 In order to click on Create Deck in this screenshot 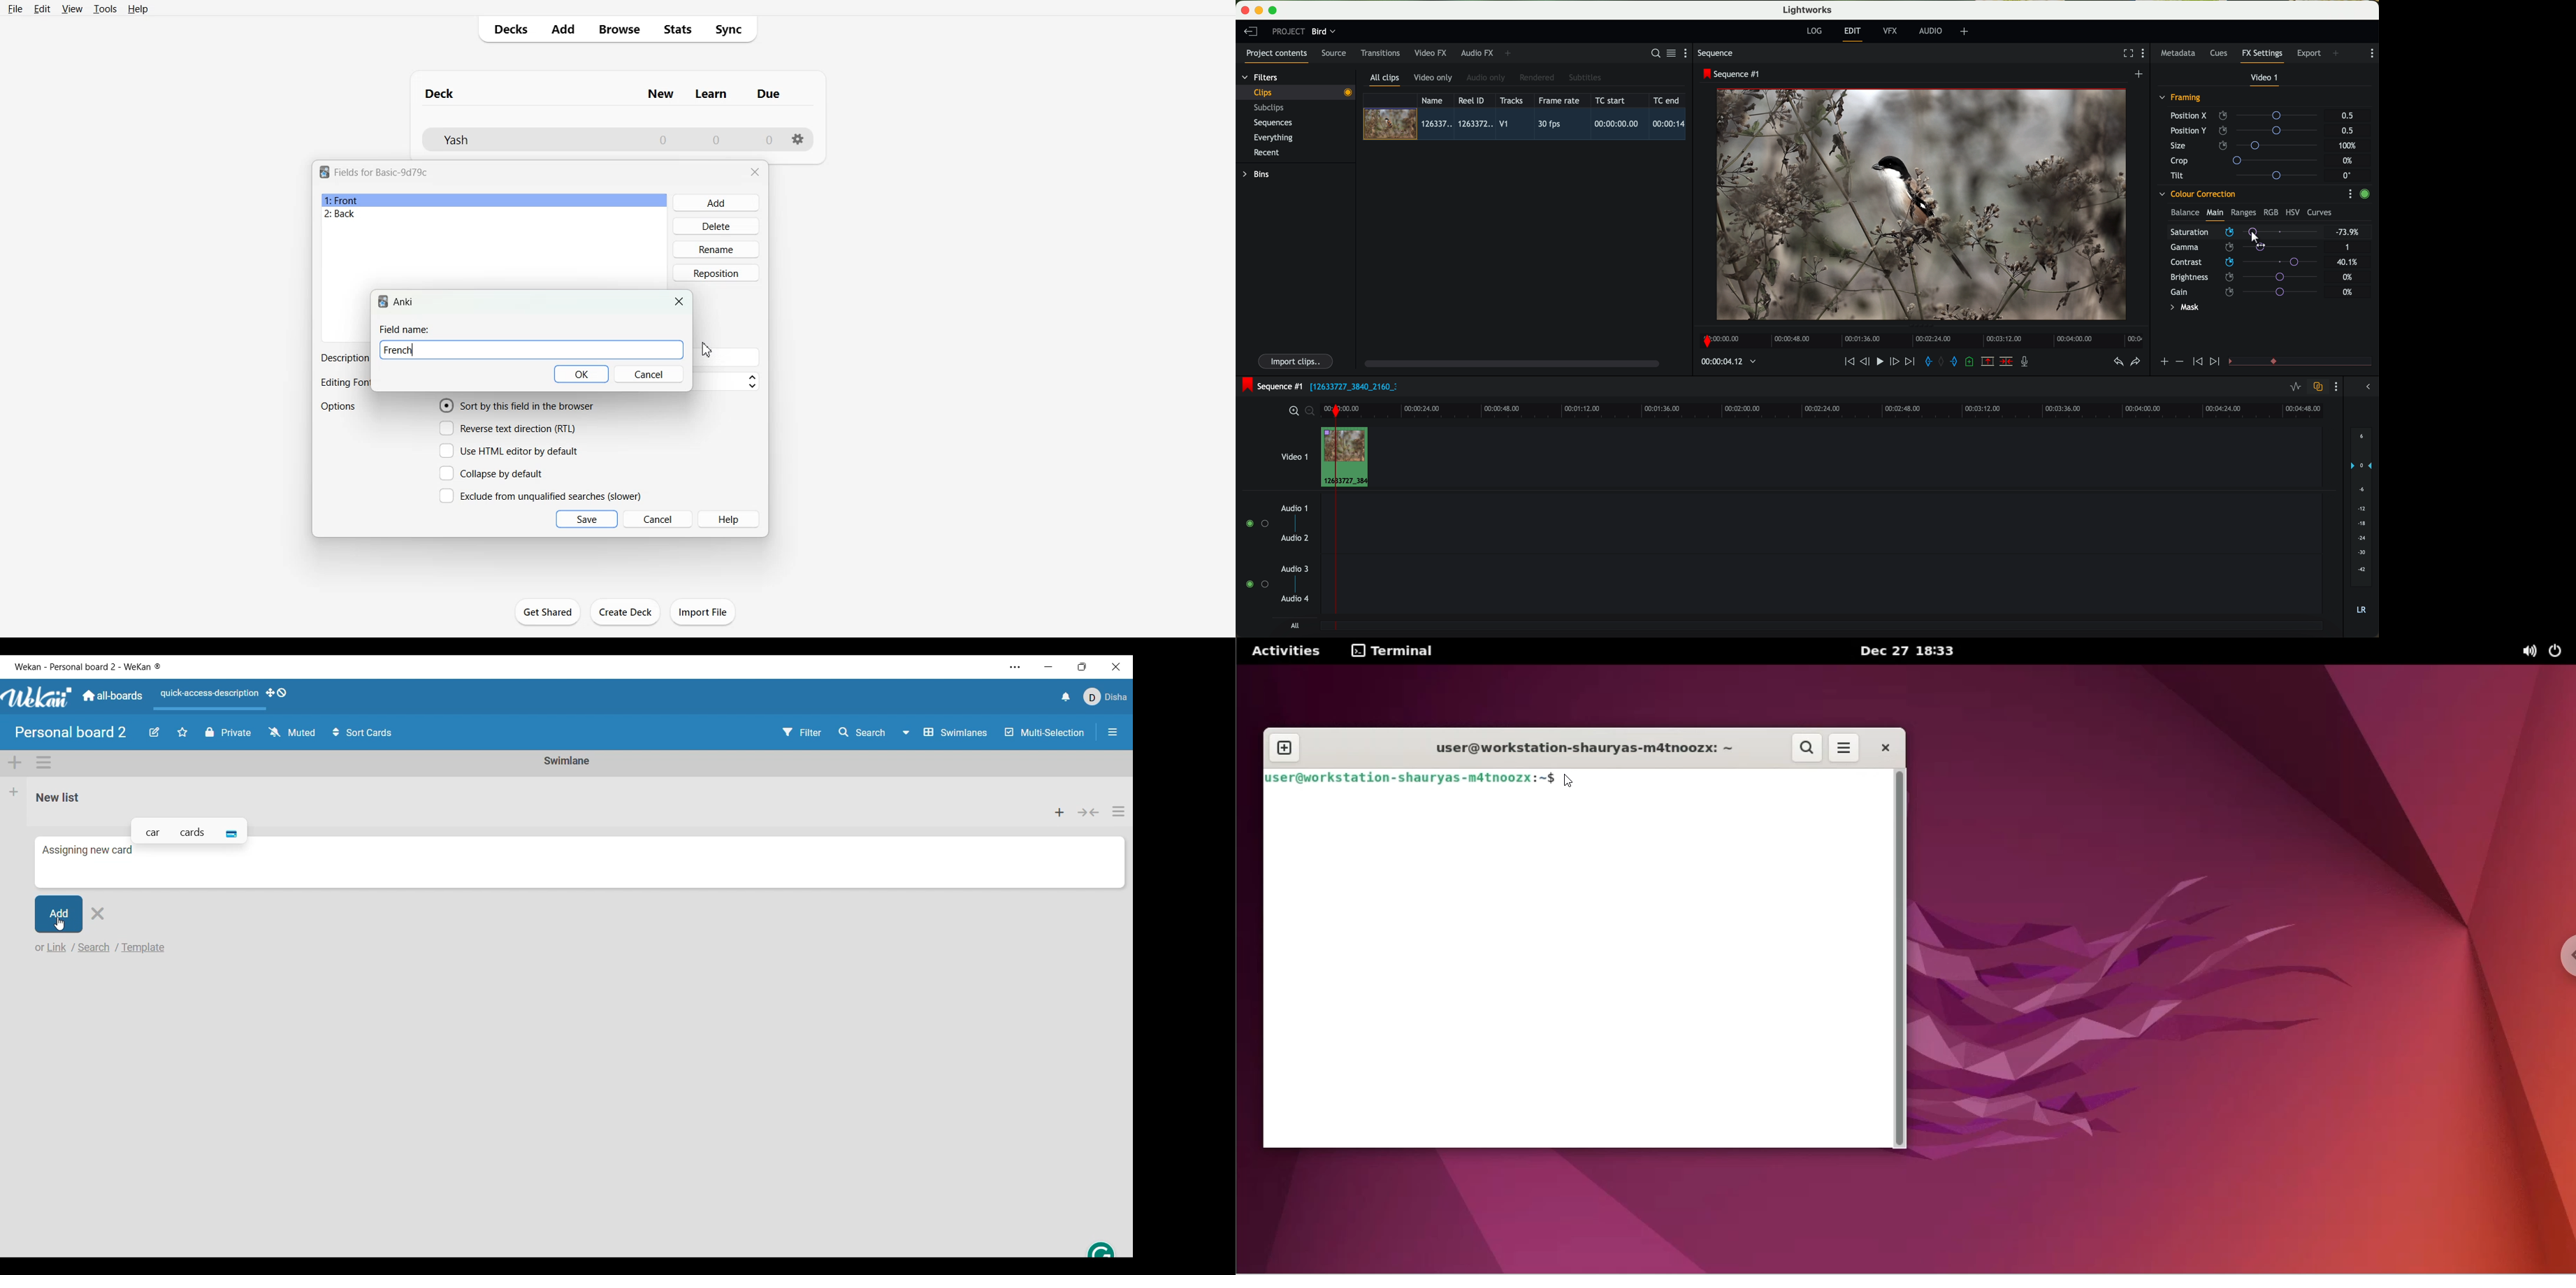, I will do `click(626, 611)`.